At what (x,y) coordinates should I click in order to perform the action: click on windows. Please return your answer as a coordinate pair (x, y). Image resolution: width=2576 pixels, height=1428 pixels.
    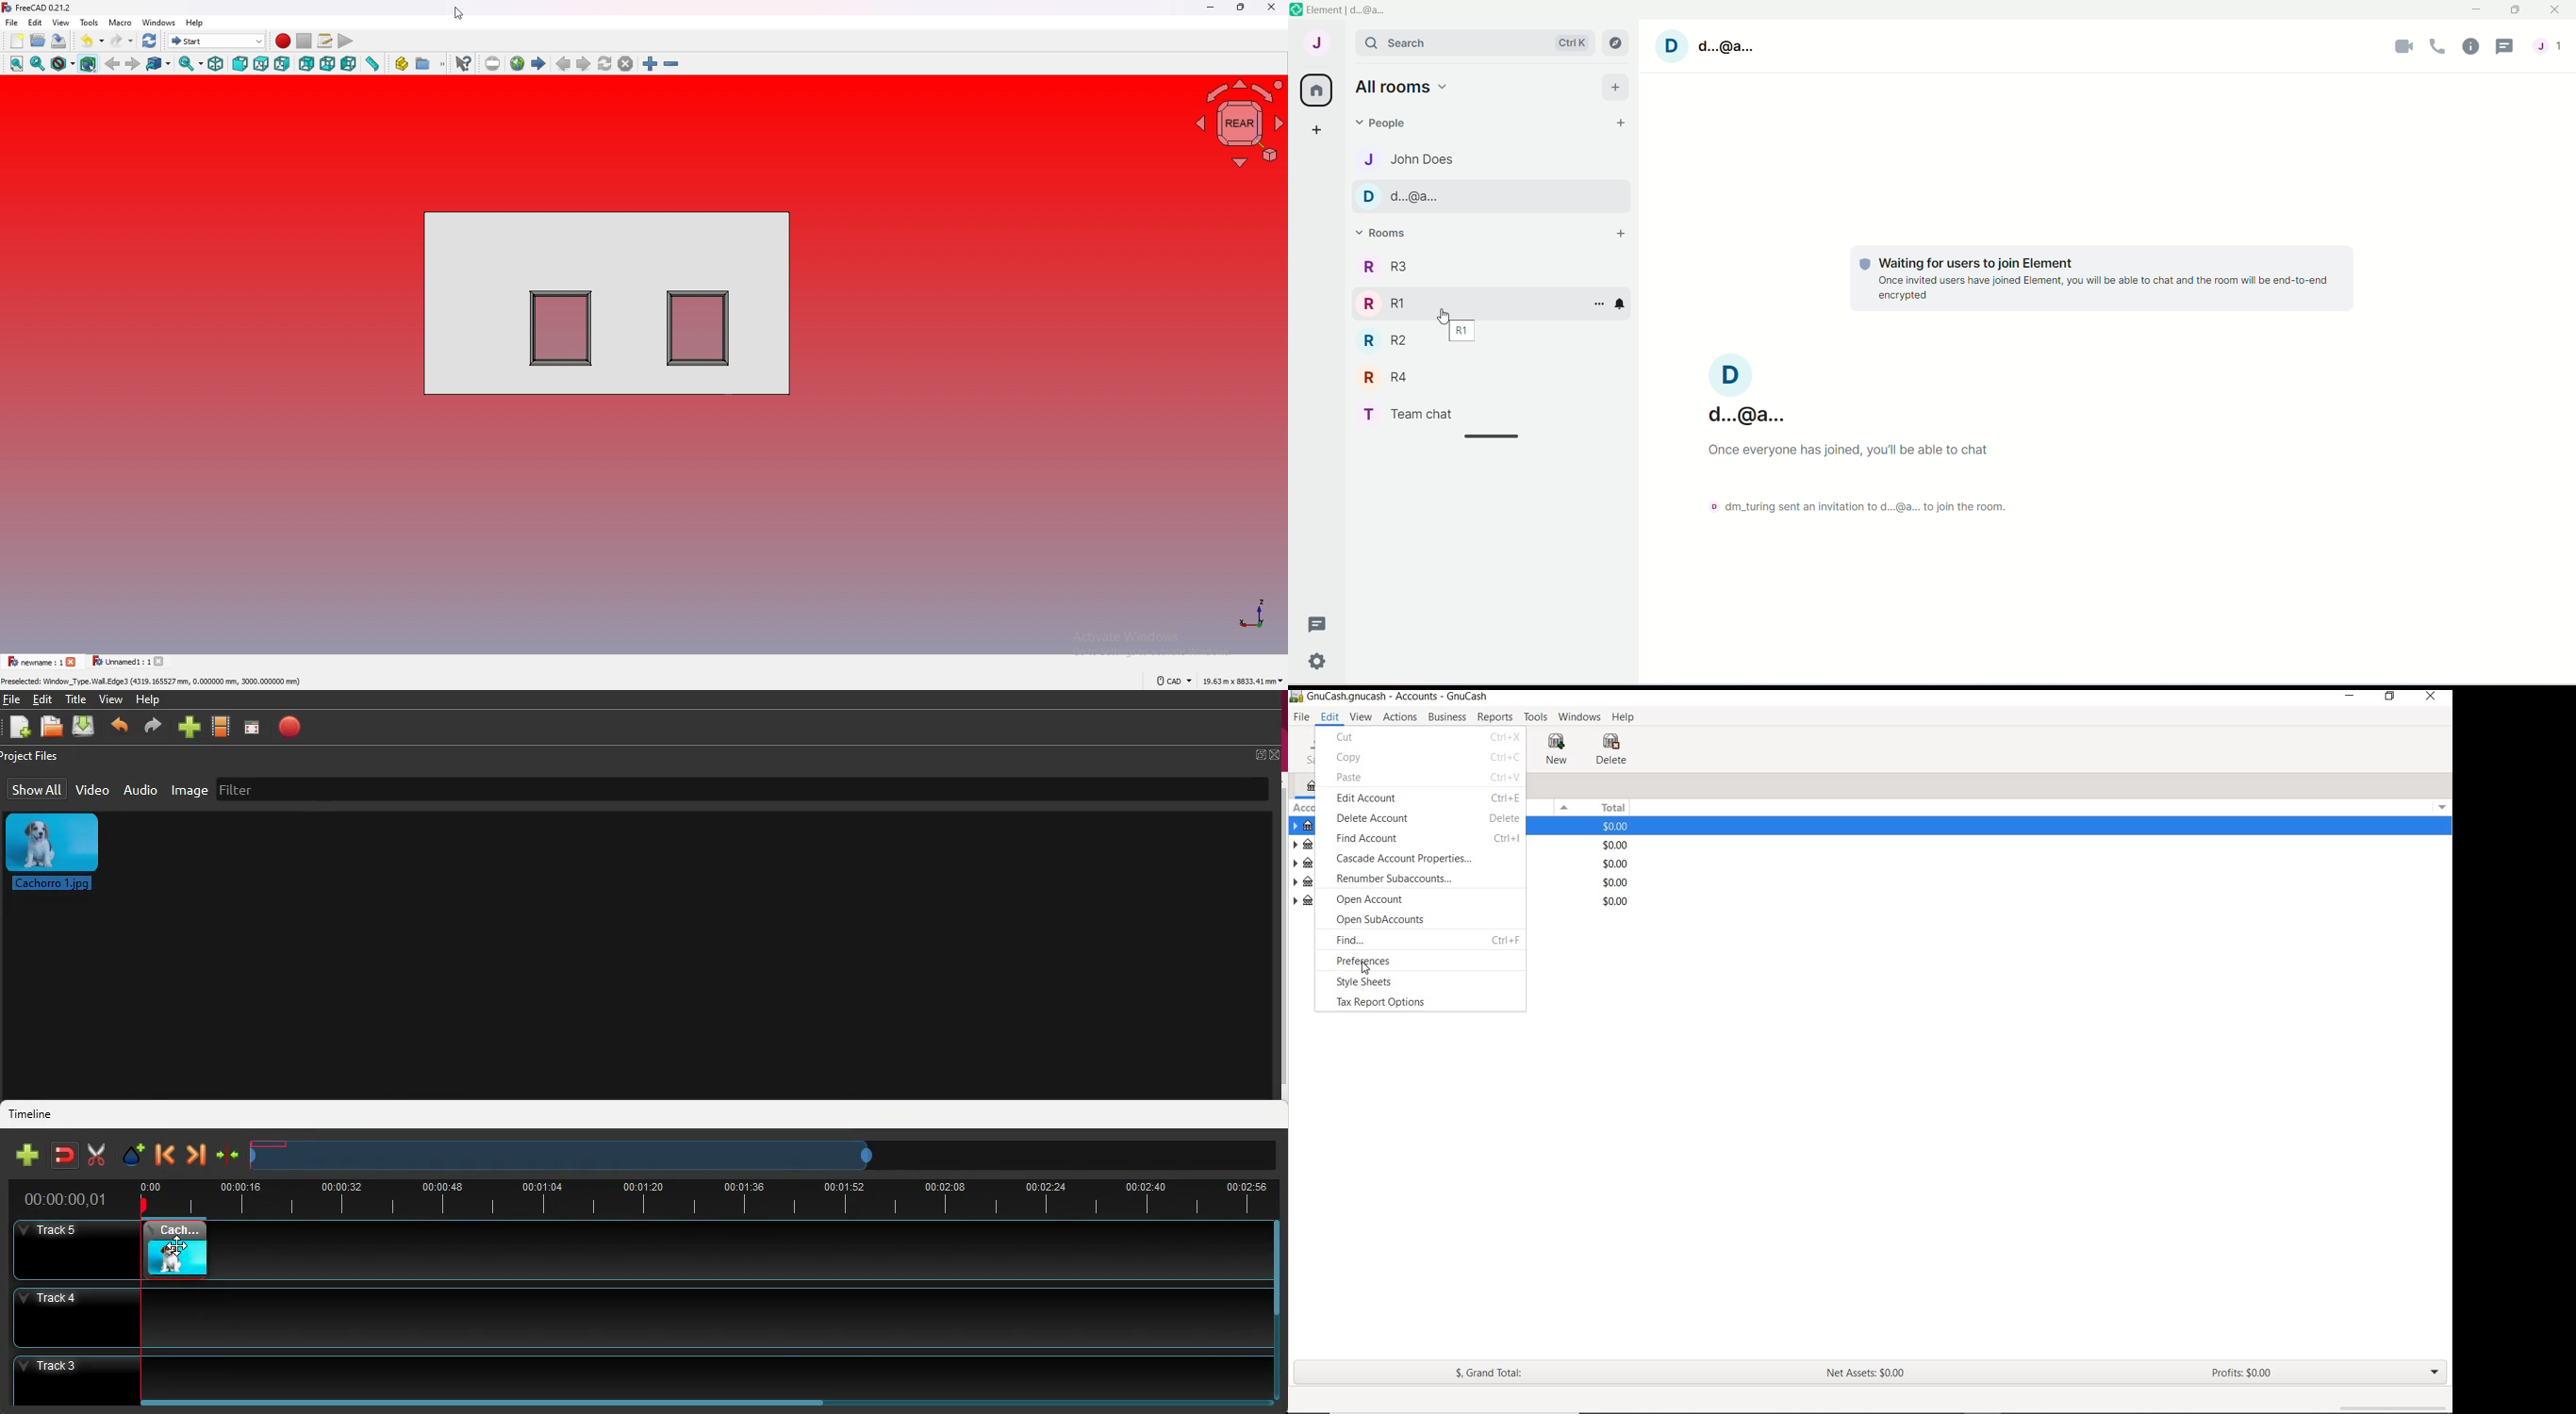
    Looking at the image, I should click on (159, 22).